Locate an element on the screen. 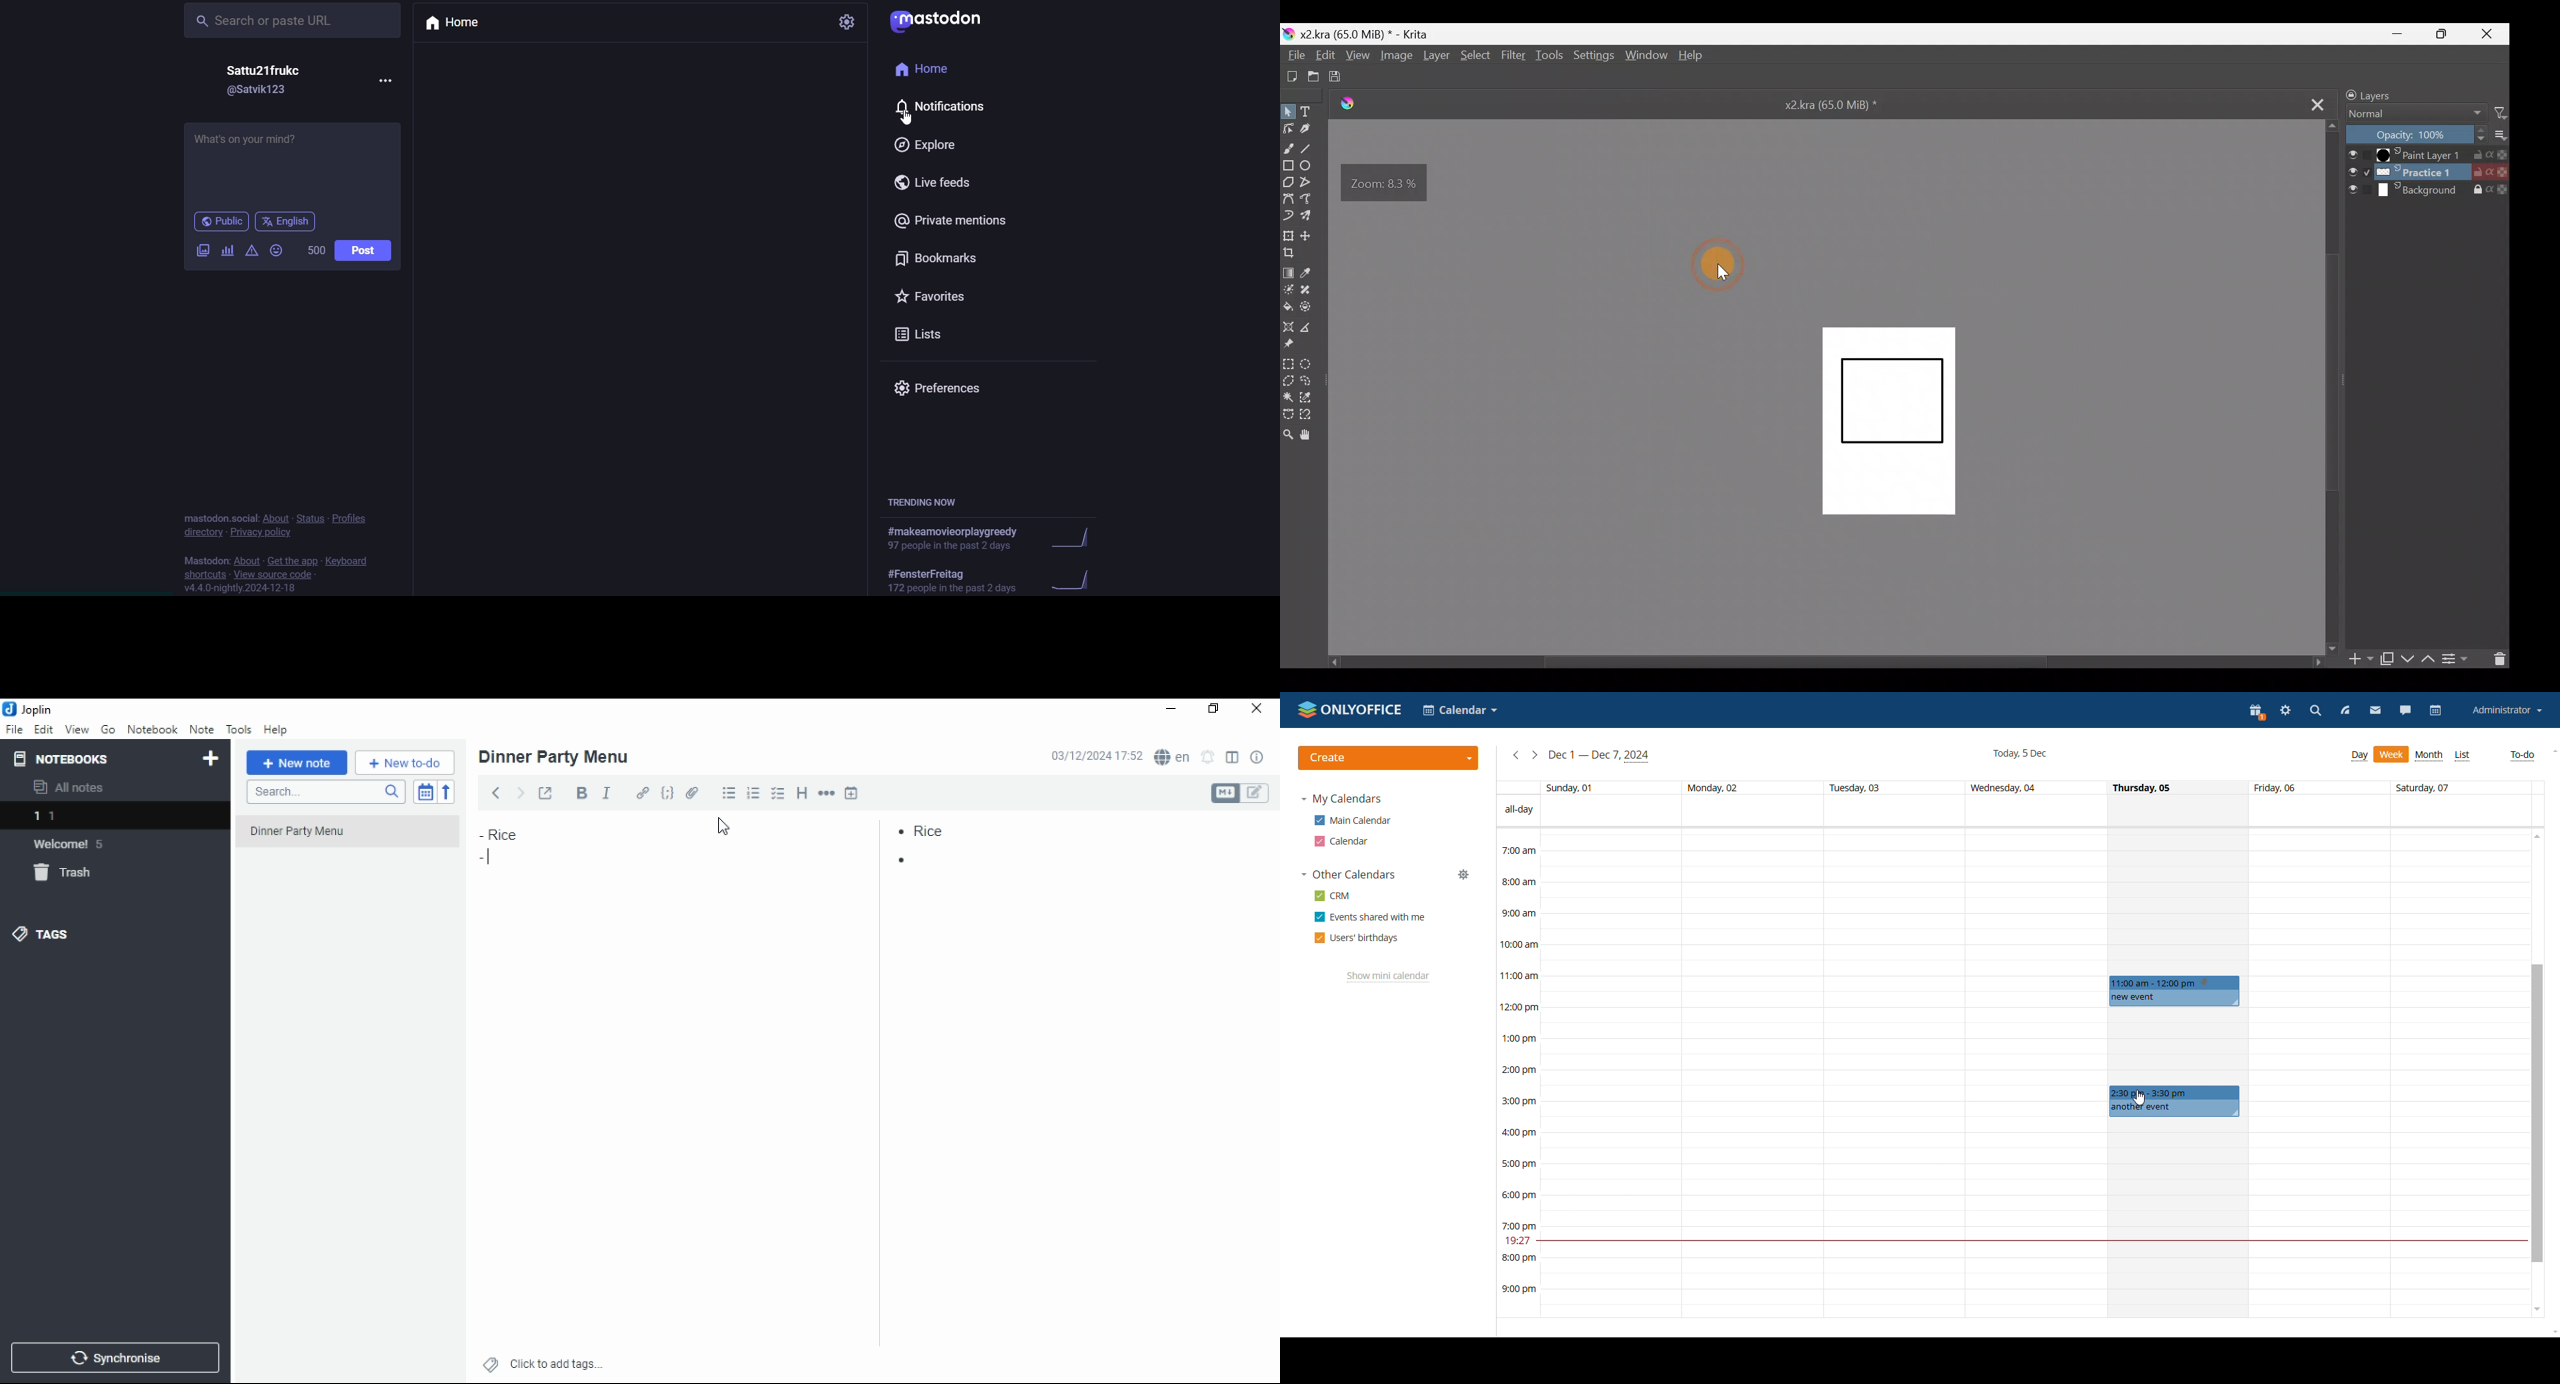 This screenshot has height=1400, width=2576. Rectangle tool is located at coordinates (1288, 163).